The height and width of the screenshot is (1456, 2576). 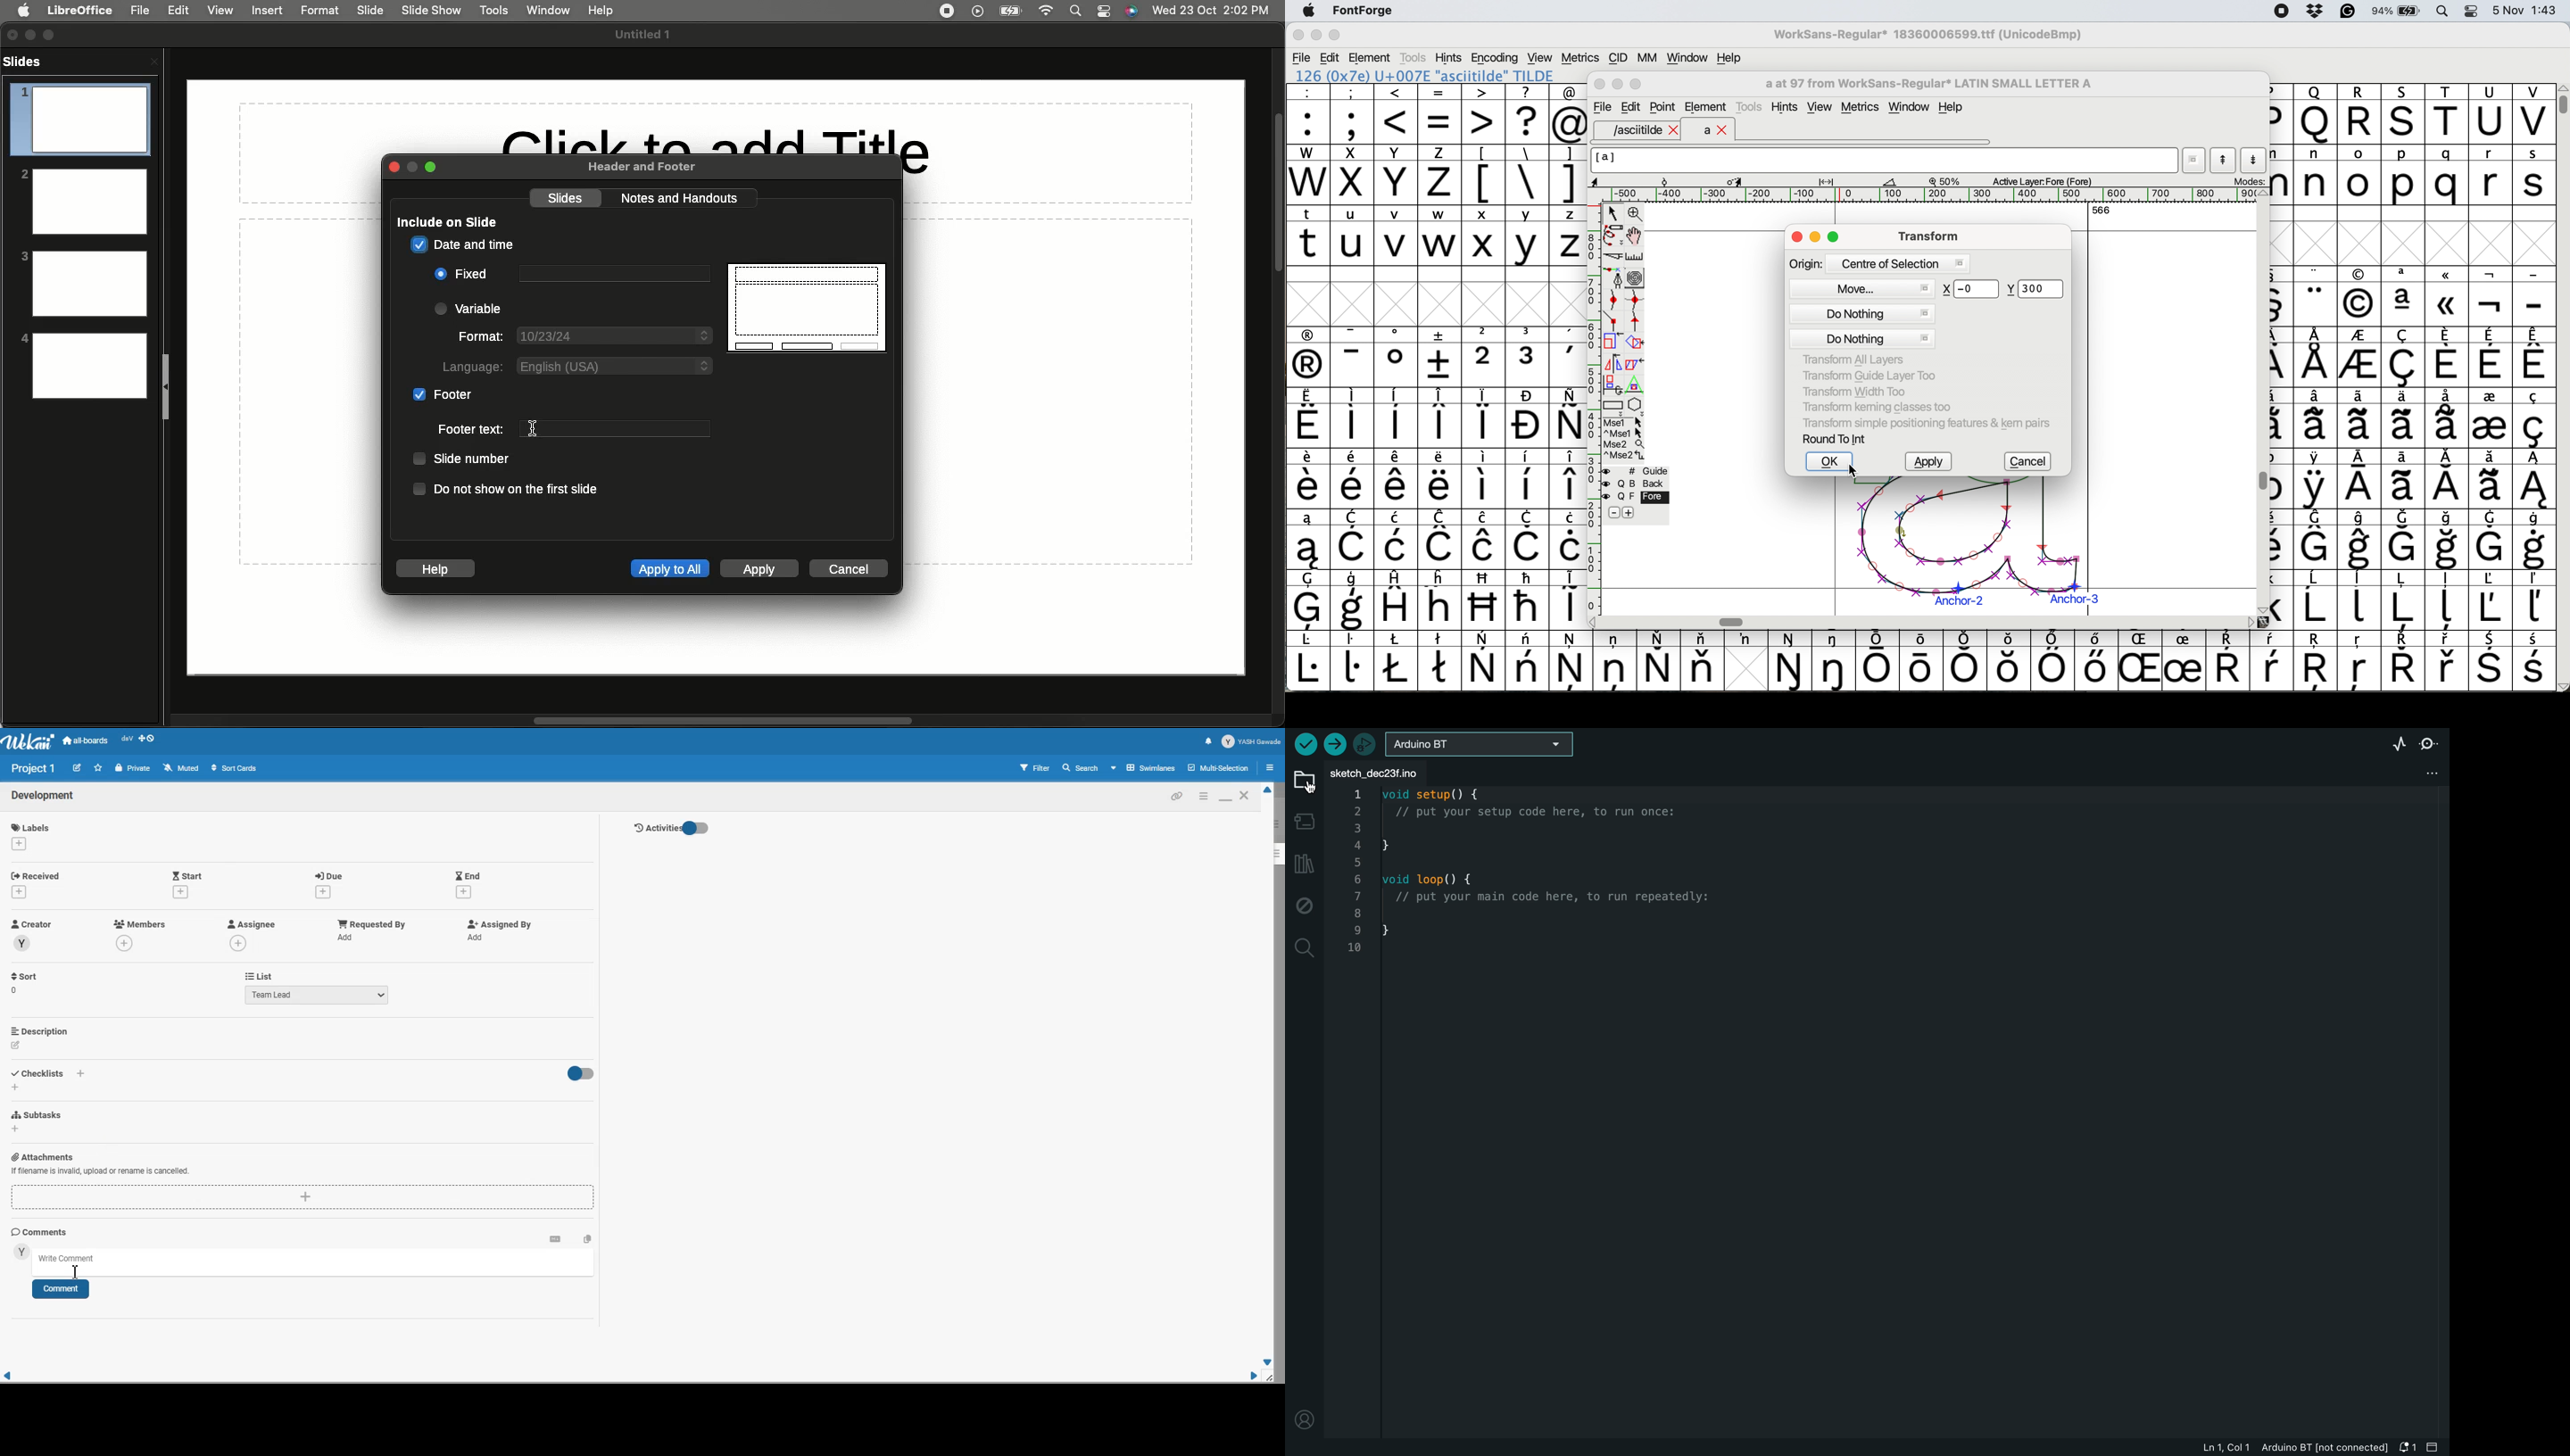 What do you see at coordinates (2489, 600) in the screenshot?
I see `symbol` at bounding box center [2489, 600].